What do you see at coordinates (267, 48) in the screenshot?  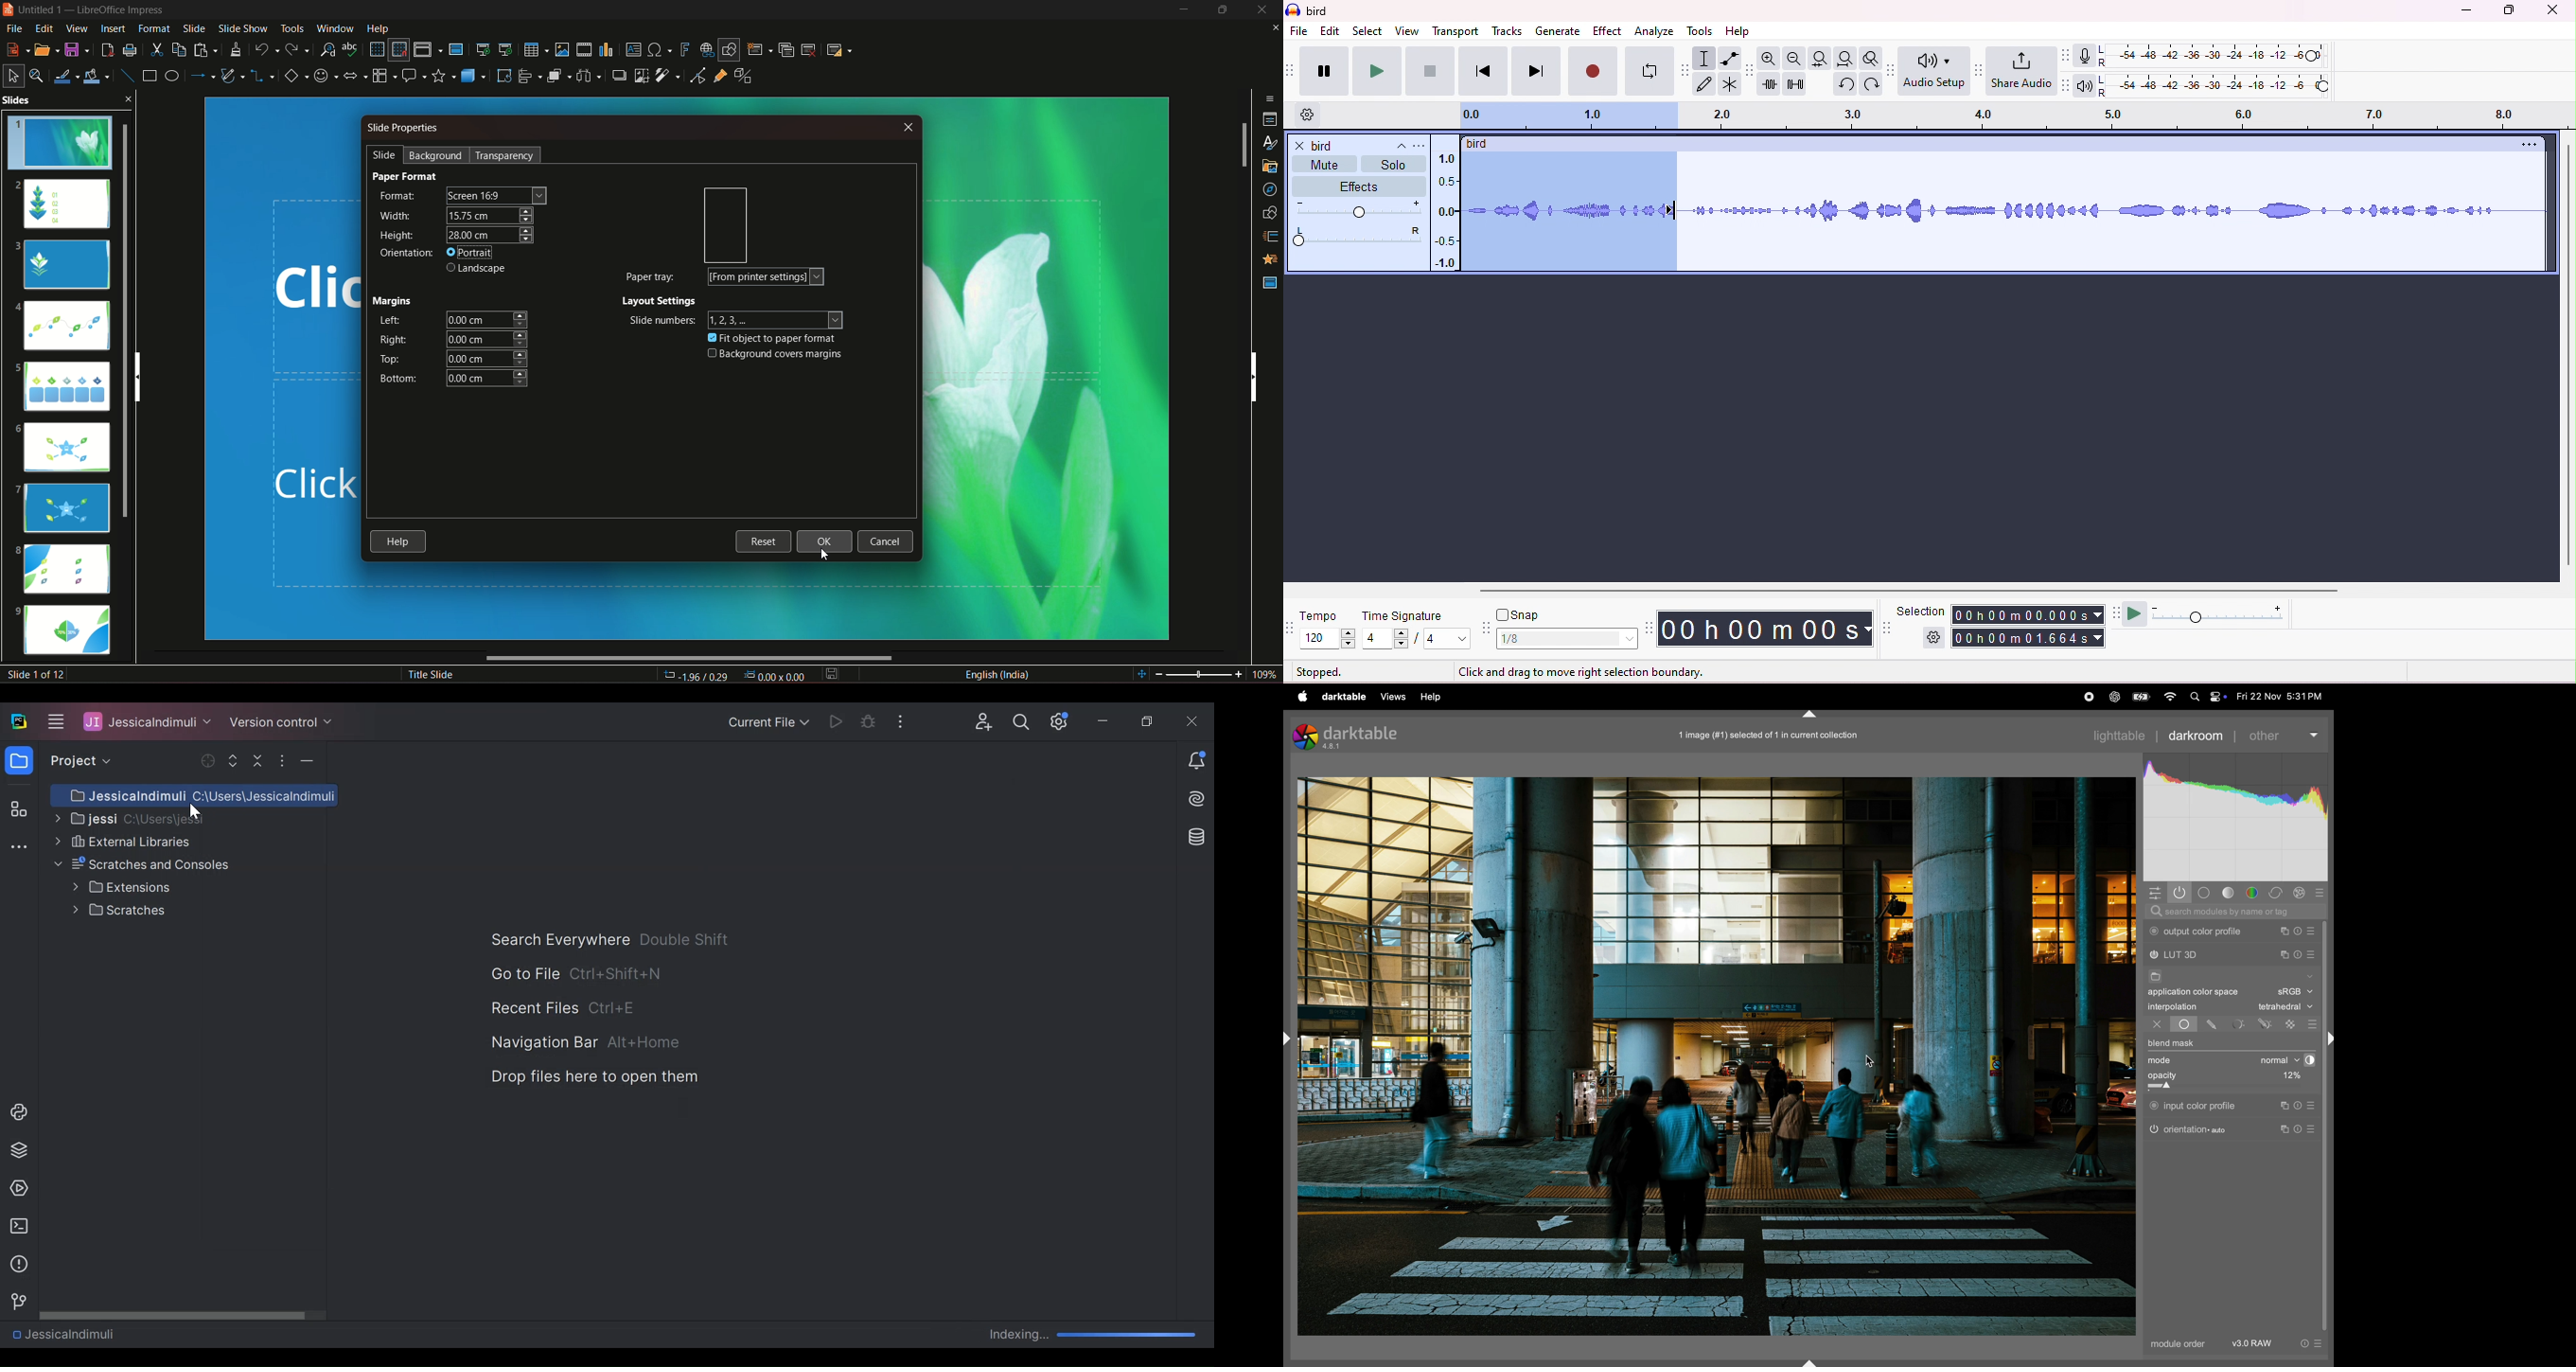 I see `undo` at bounding box center [267, 48].